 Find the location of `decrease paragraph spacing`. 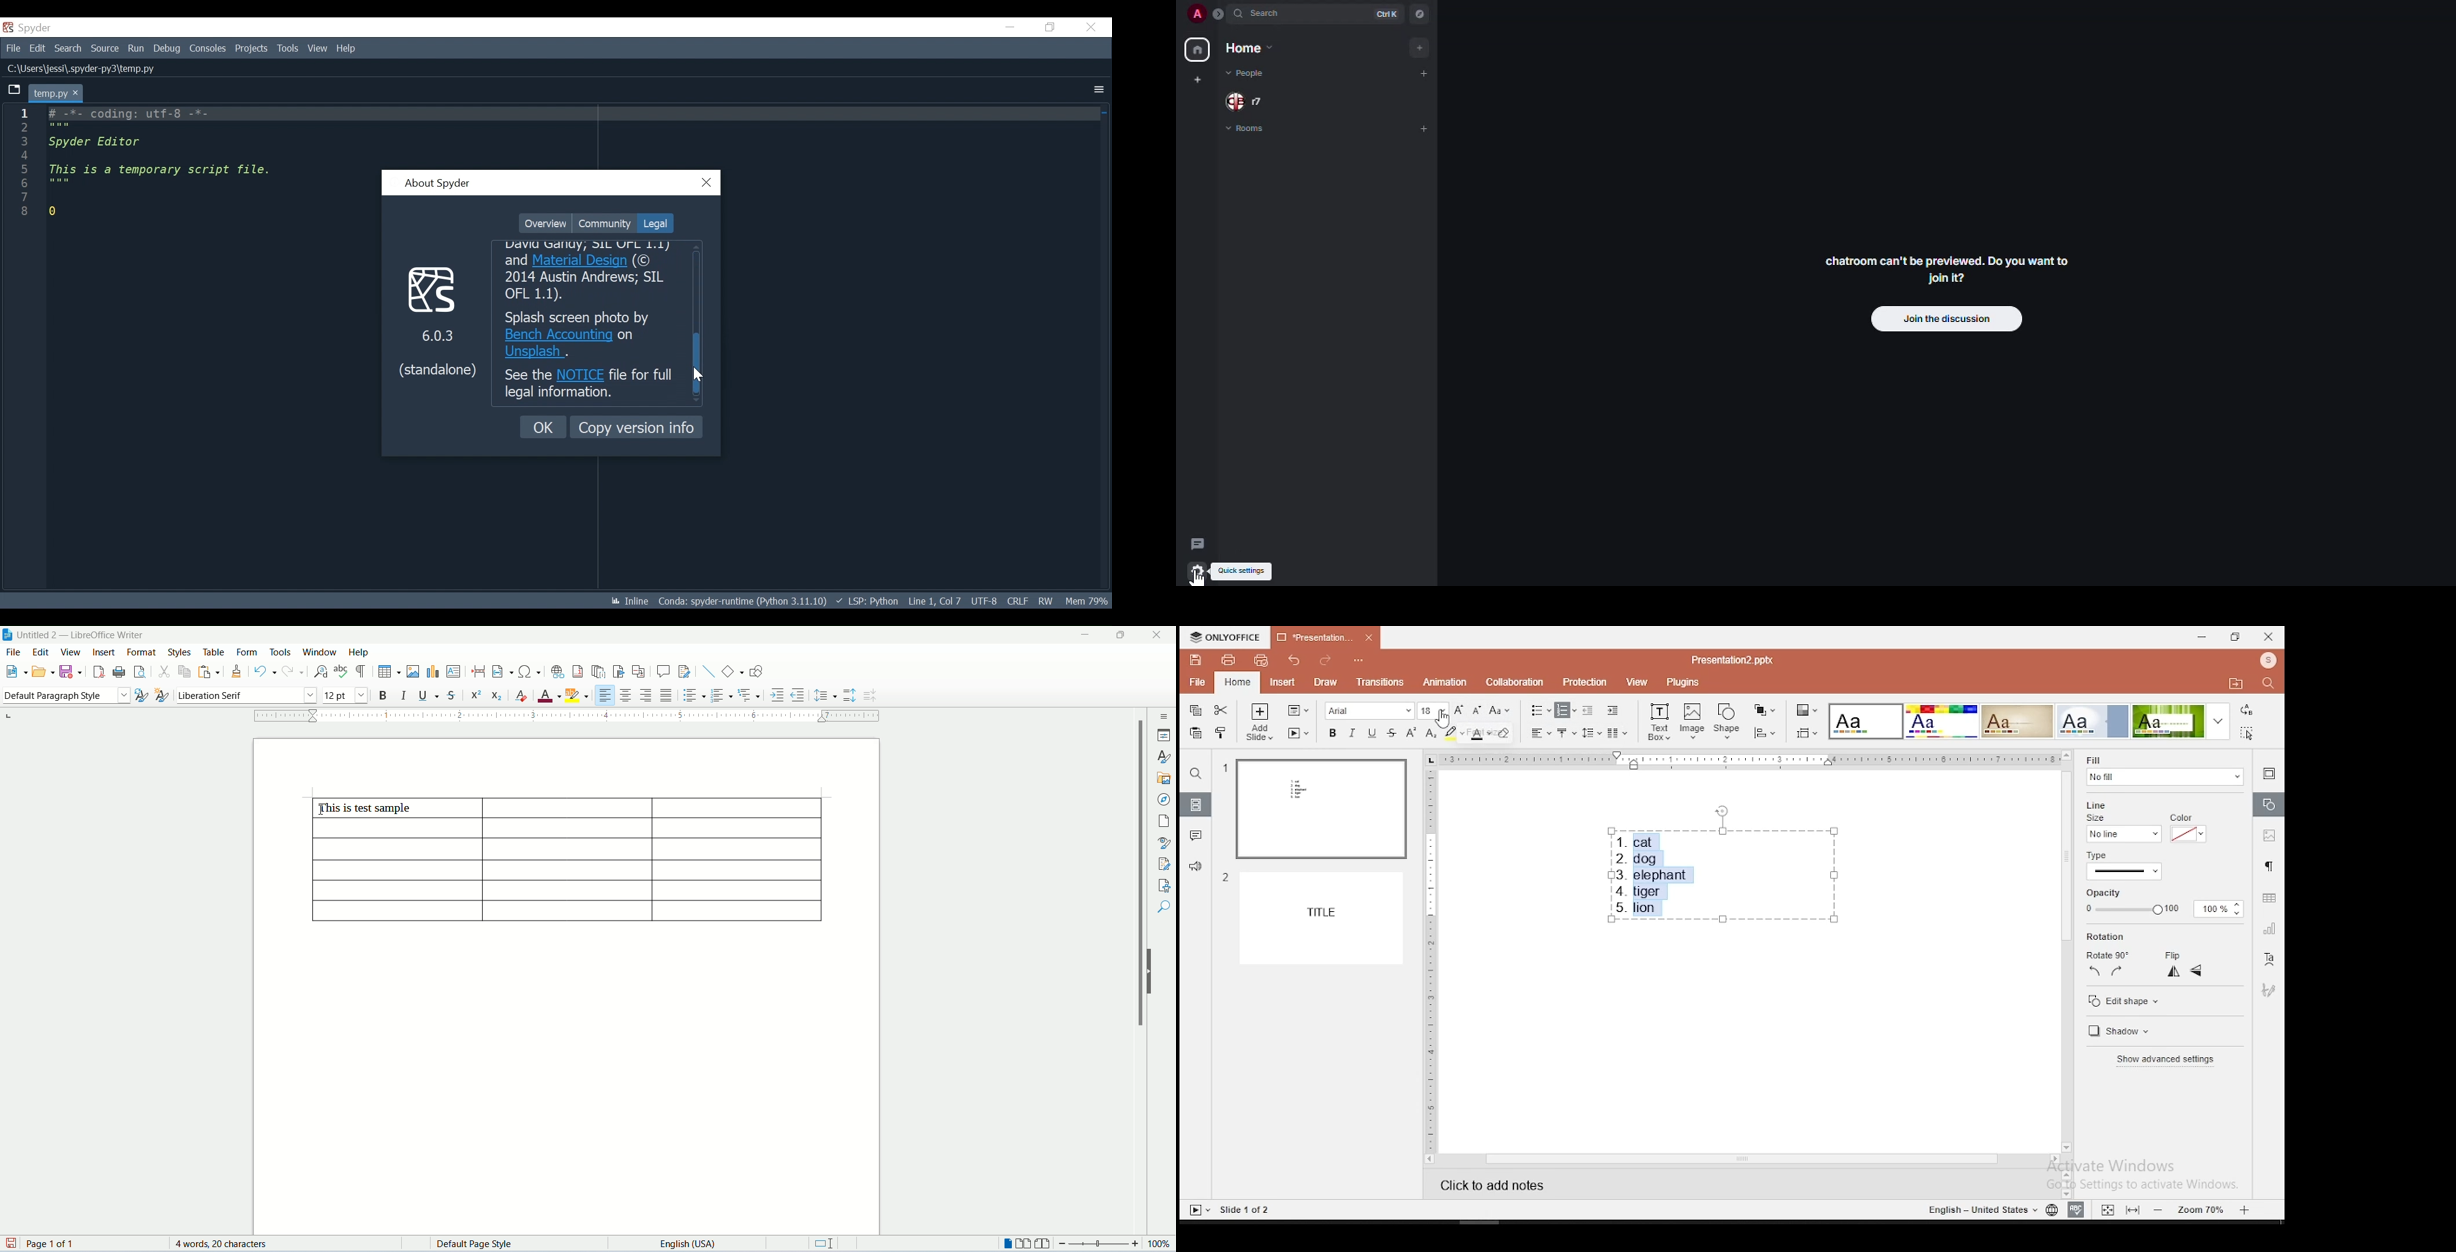

decrease paragraph spacing is located at coordinates (870, 695).